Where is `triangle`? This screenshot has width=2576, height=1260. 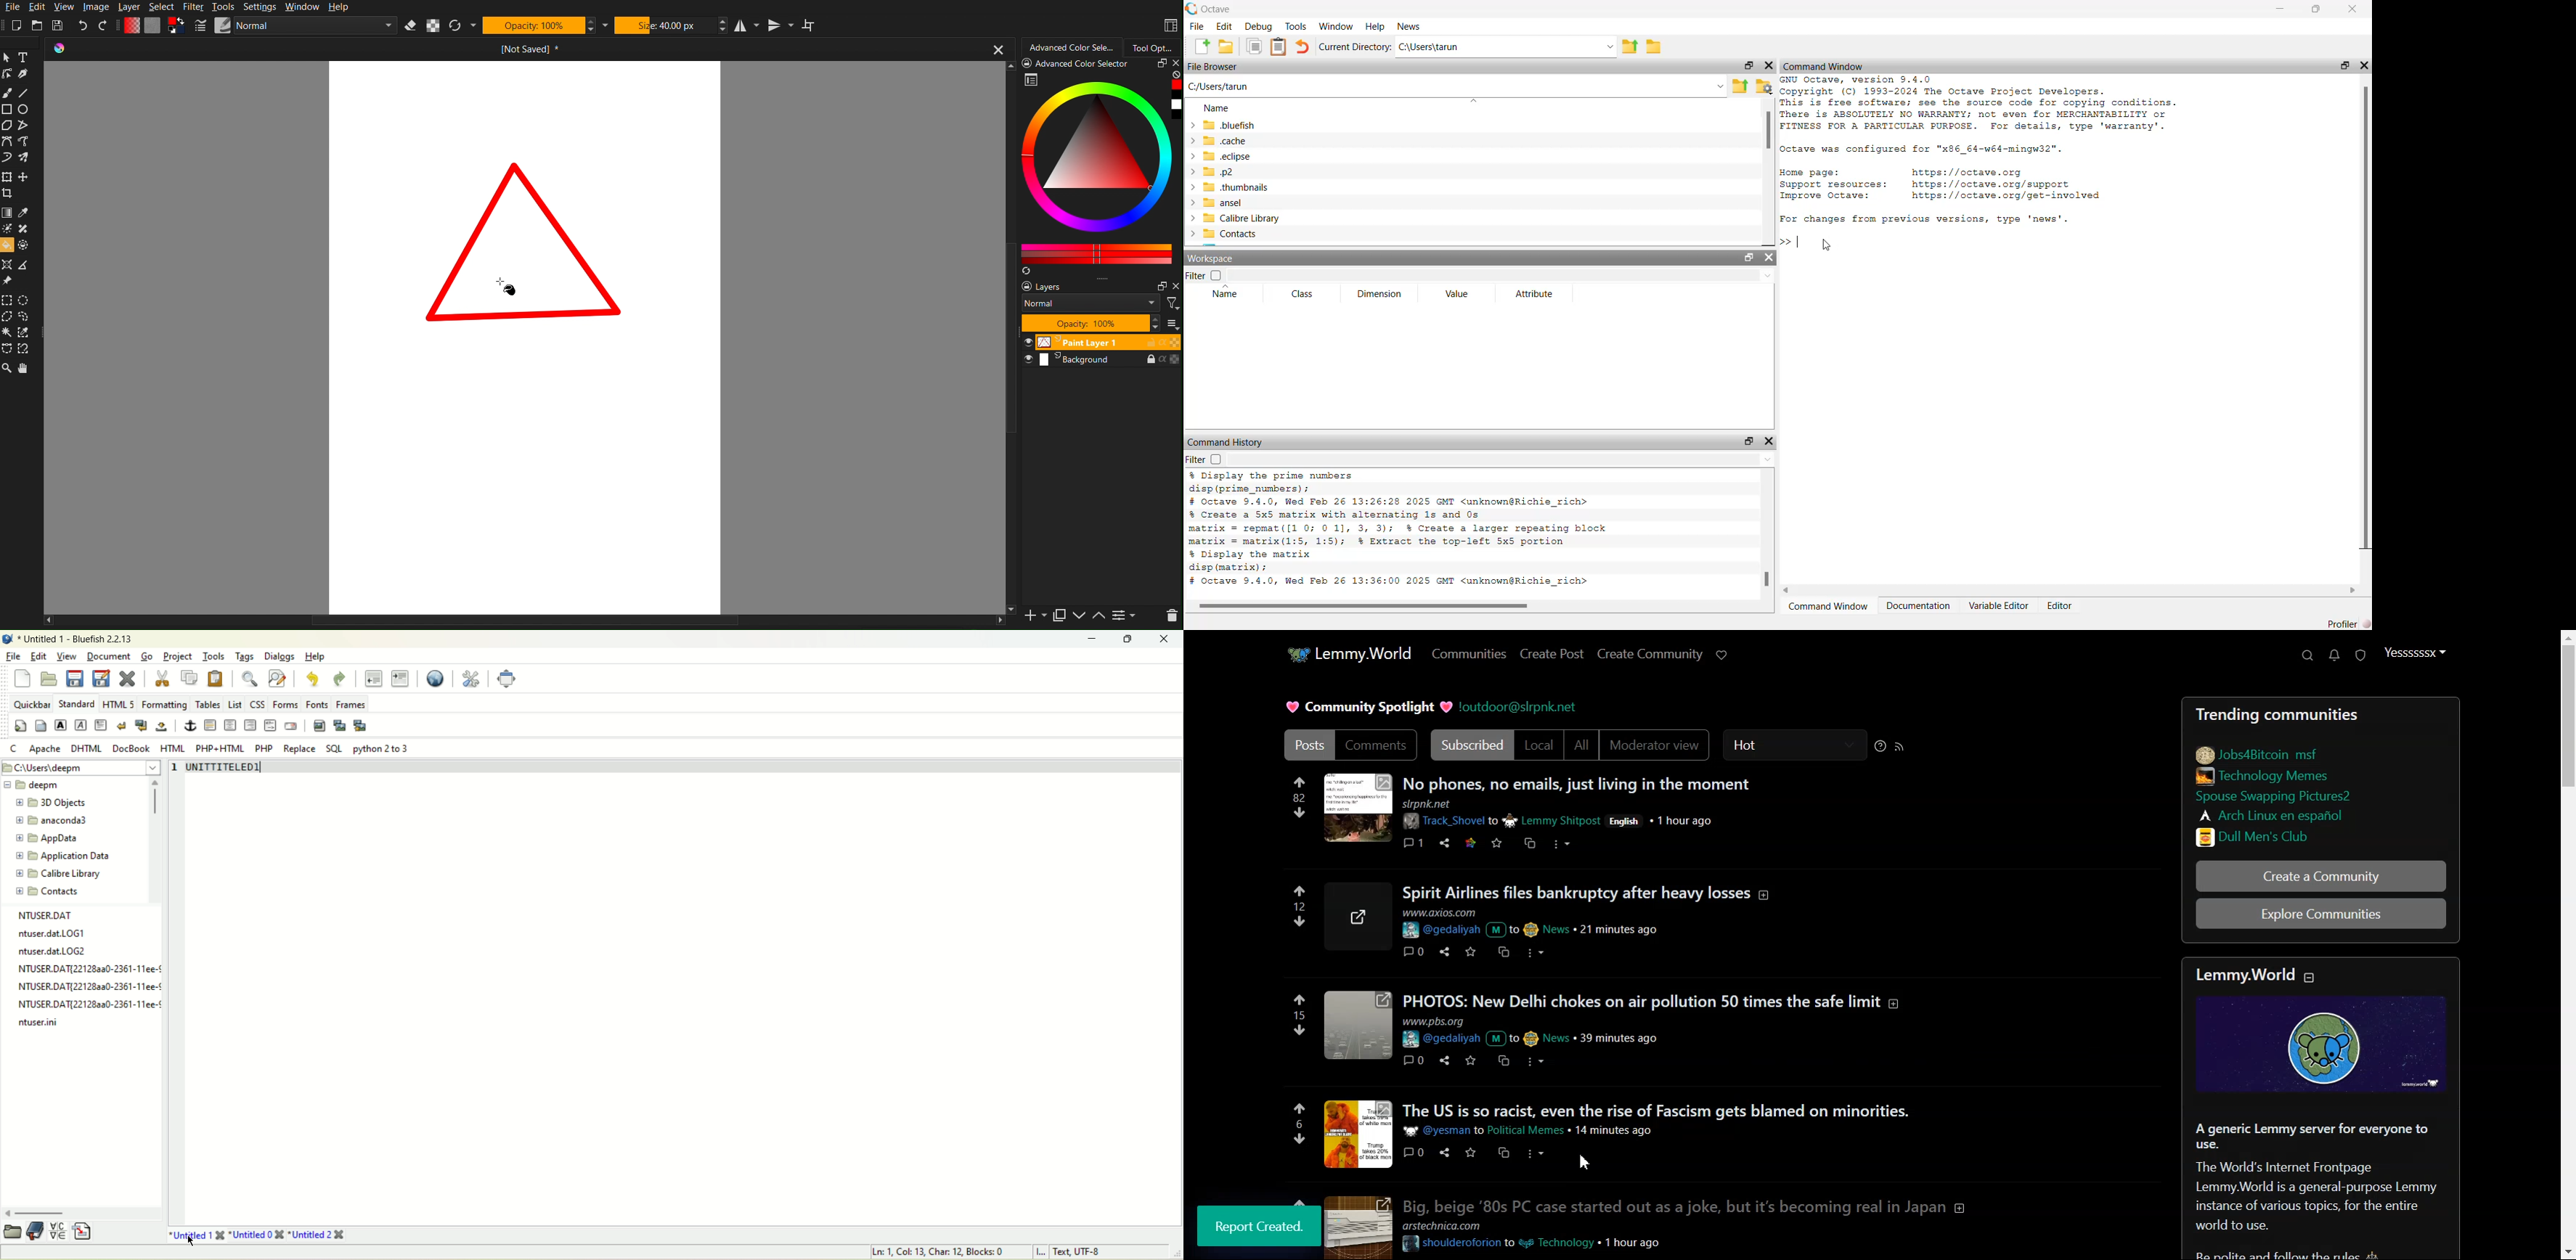 triangle is located at coordinates (524, 240).